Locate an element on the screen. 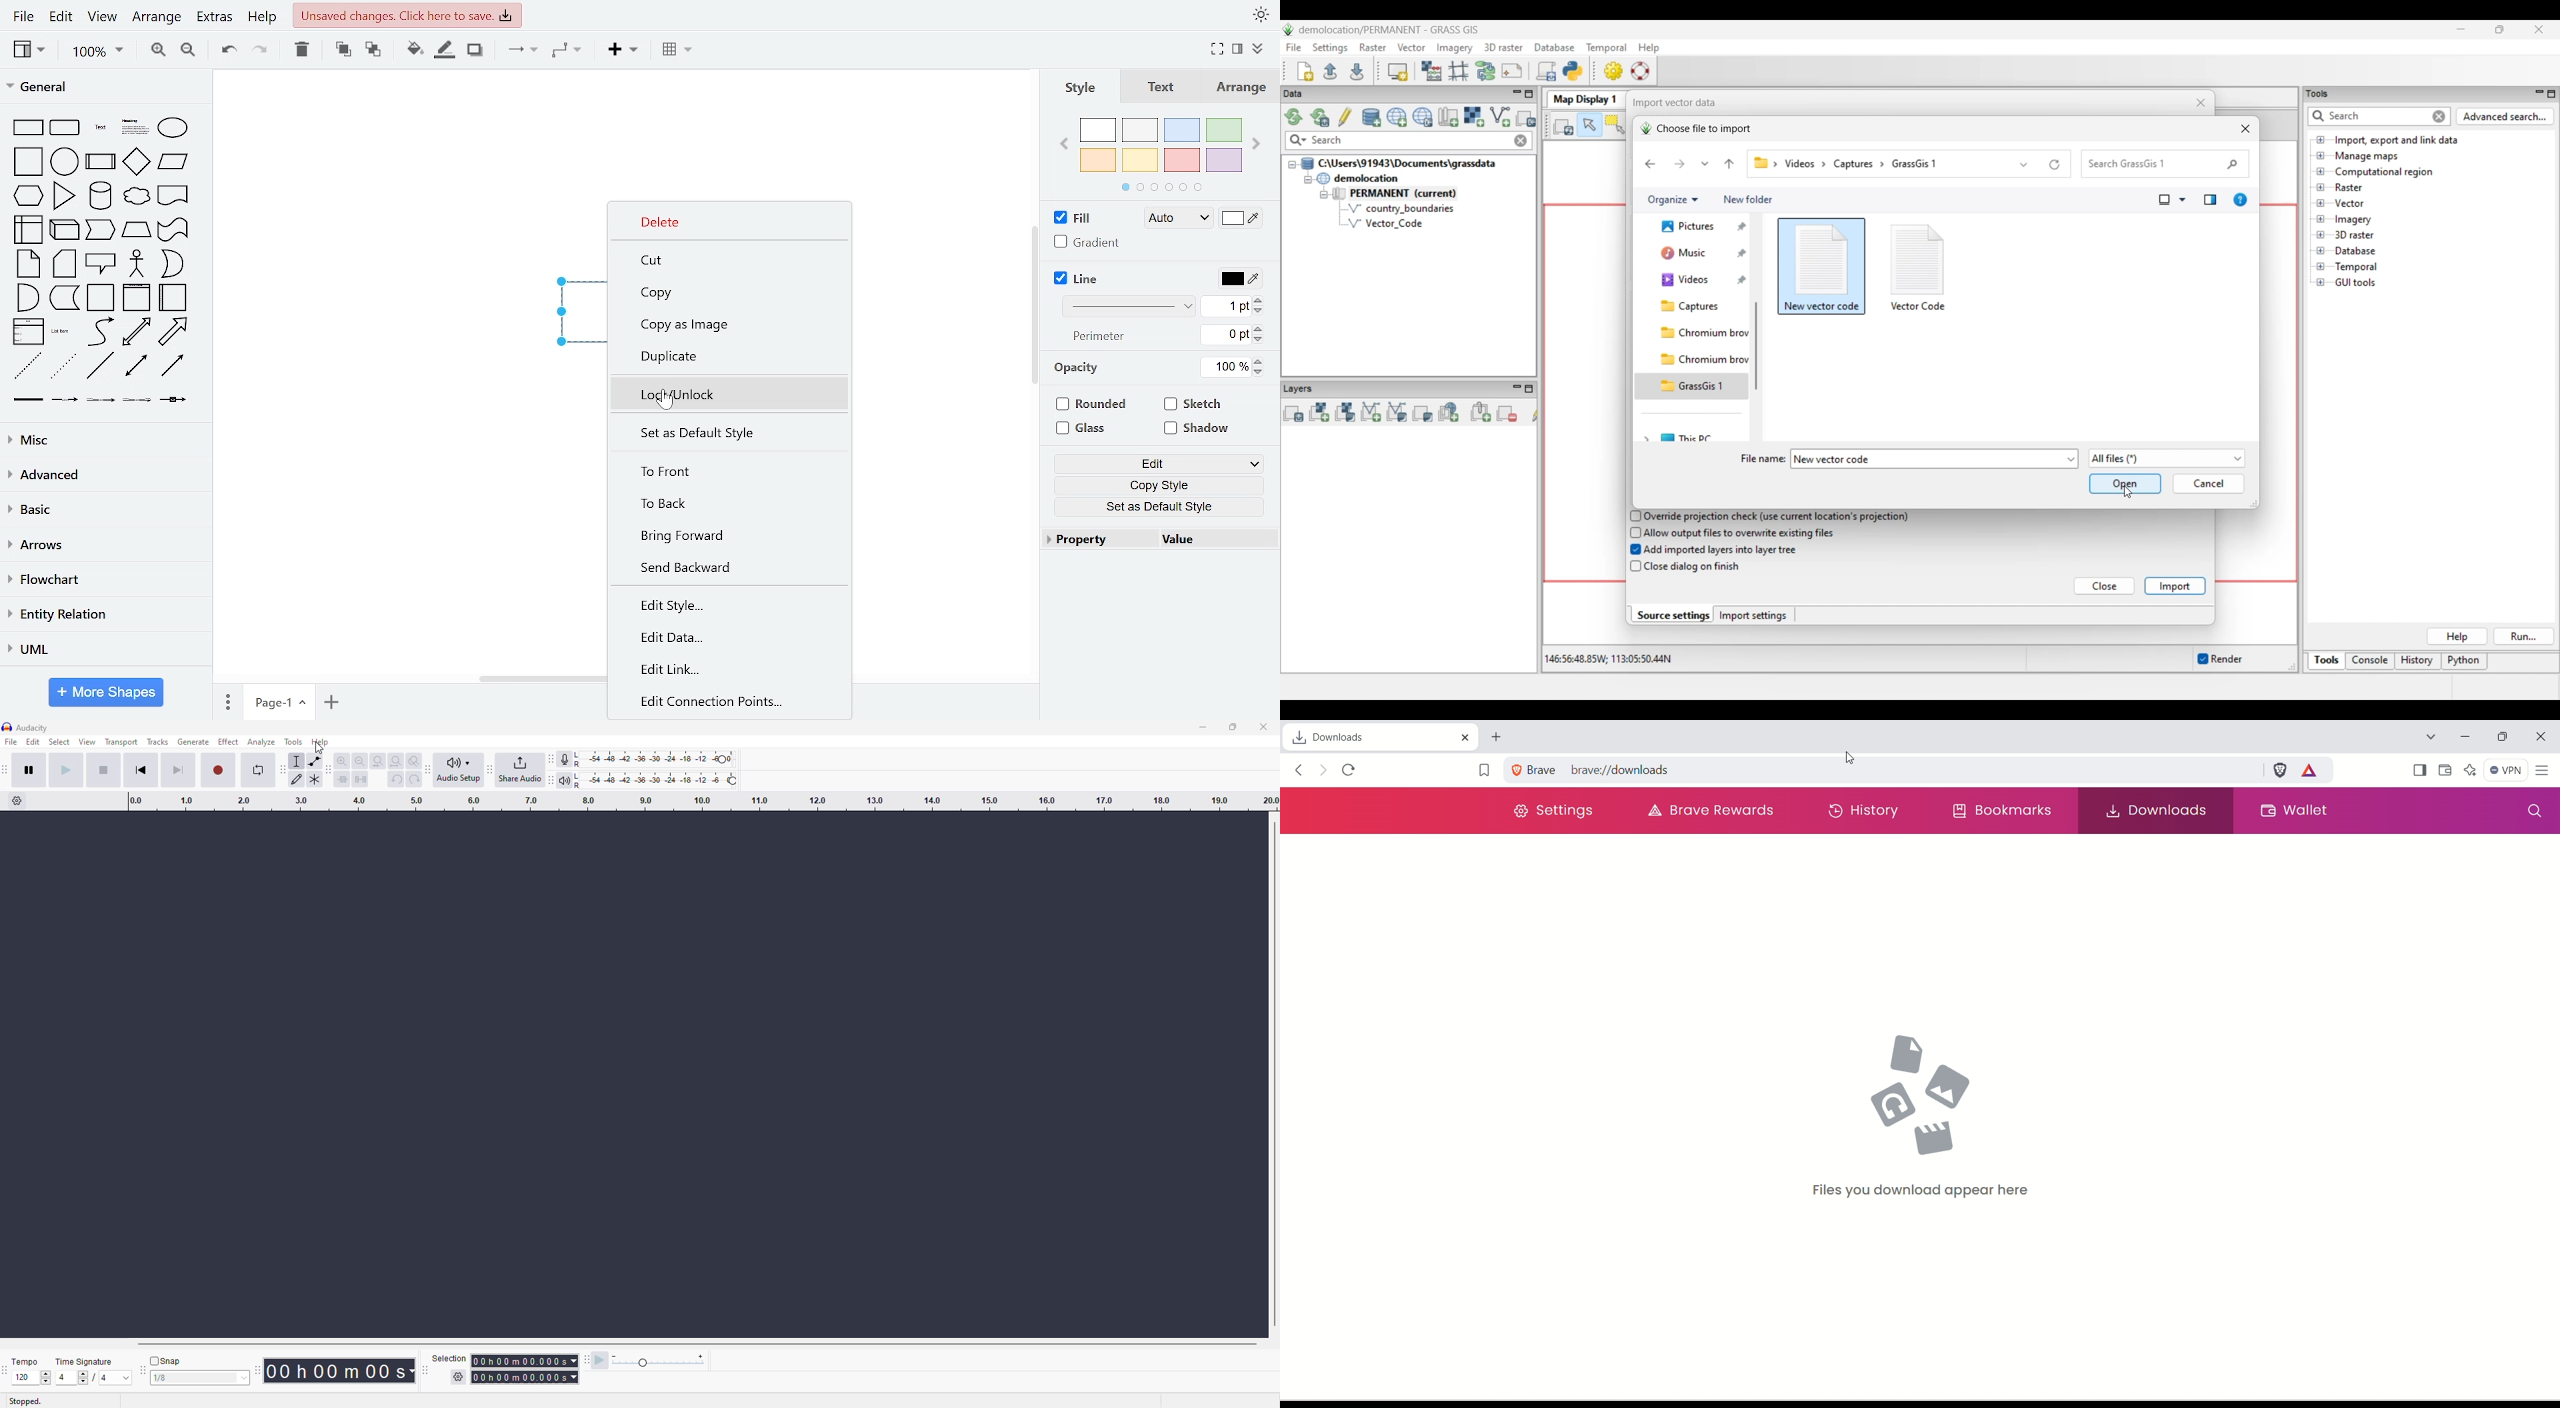 The image size is (2576, 1428). connector is located at coordinates (517, 50).